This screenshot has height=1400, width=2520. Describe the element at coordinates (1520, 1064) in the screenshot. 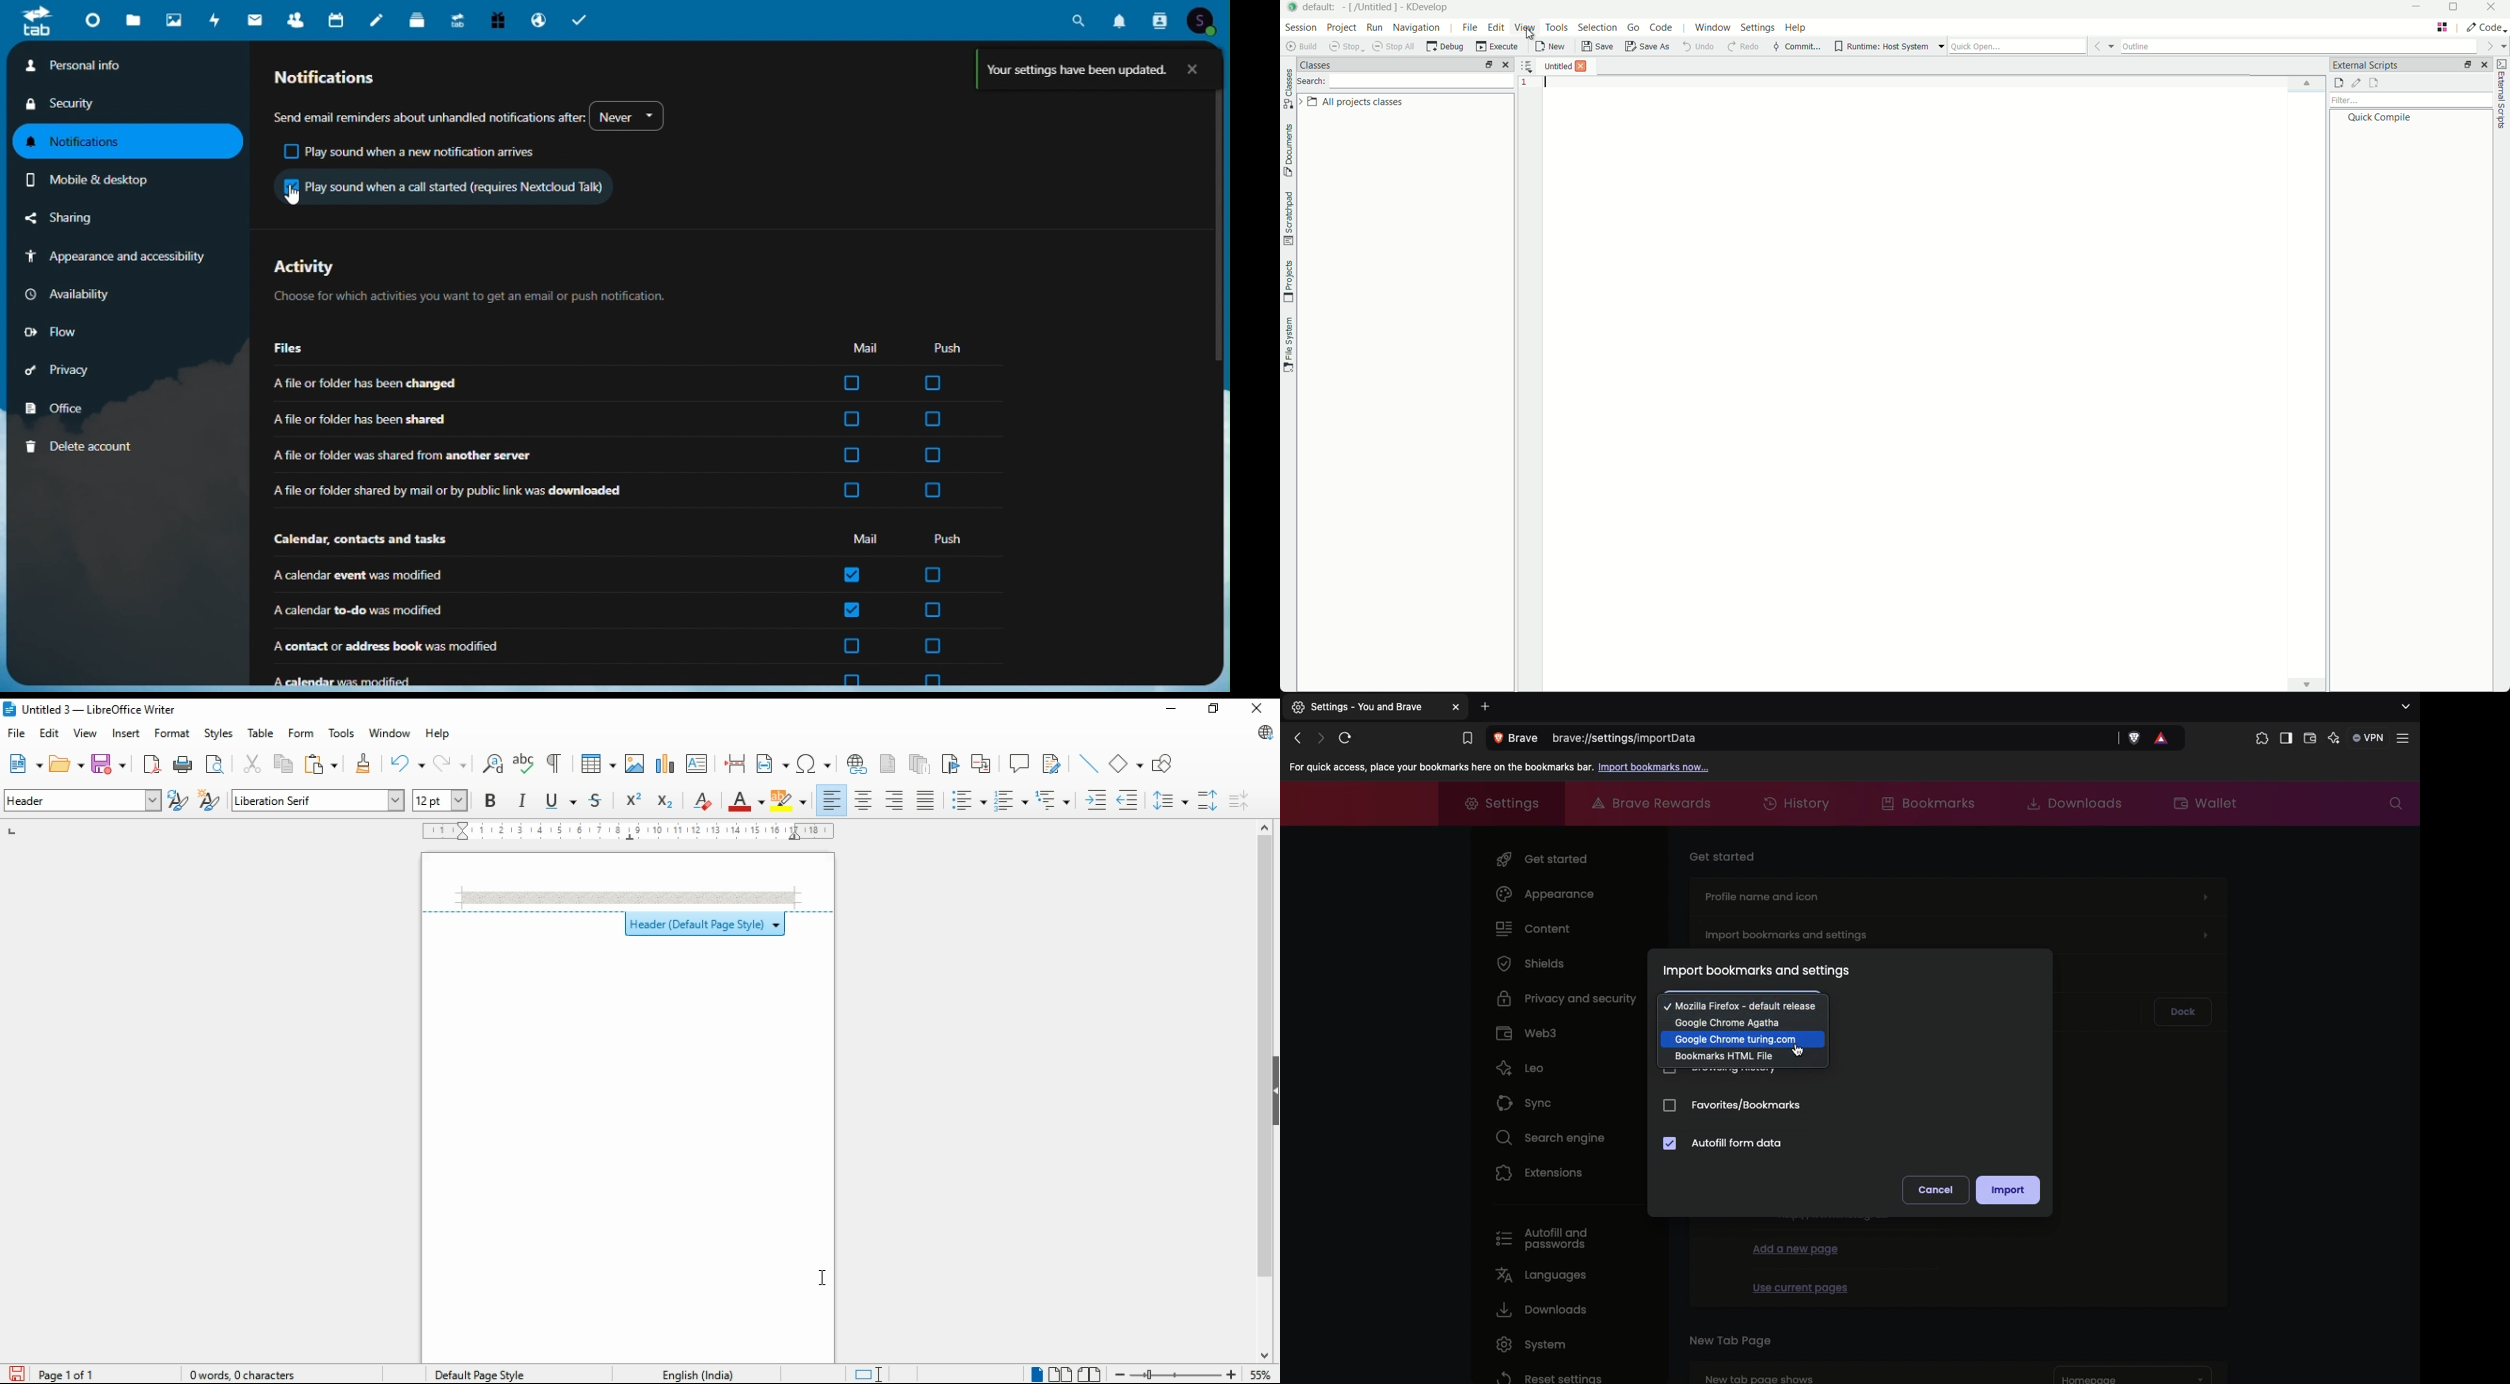

I see `Leo` at that location.